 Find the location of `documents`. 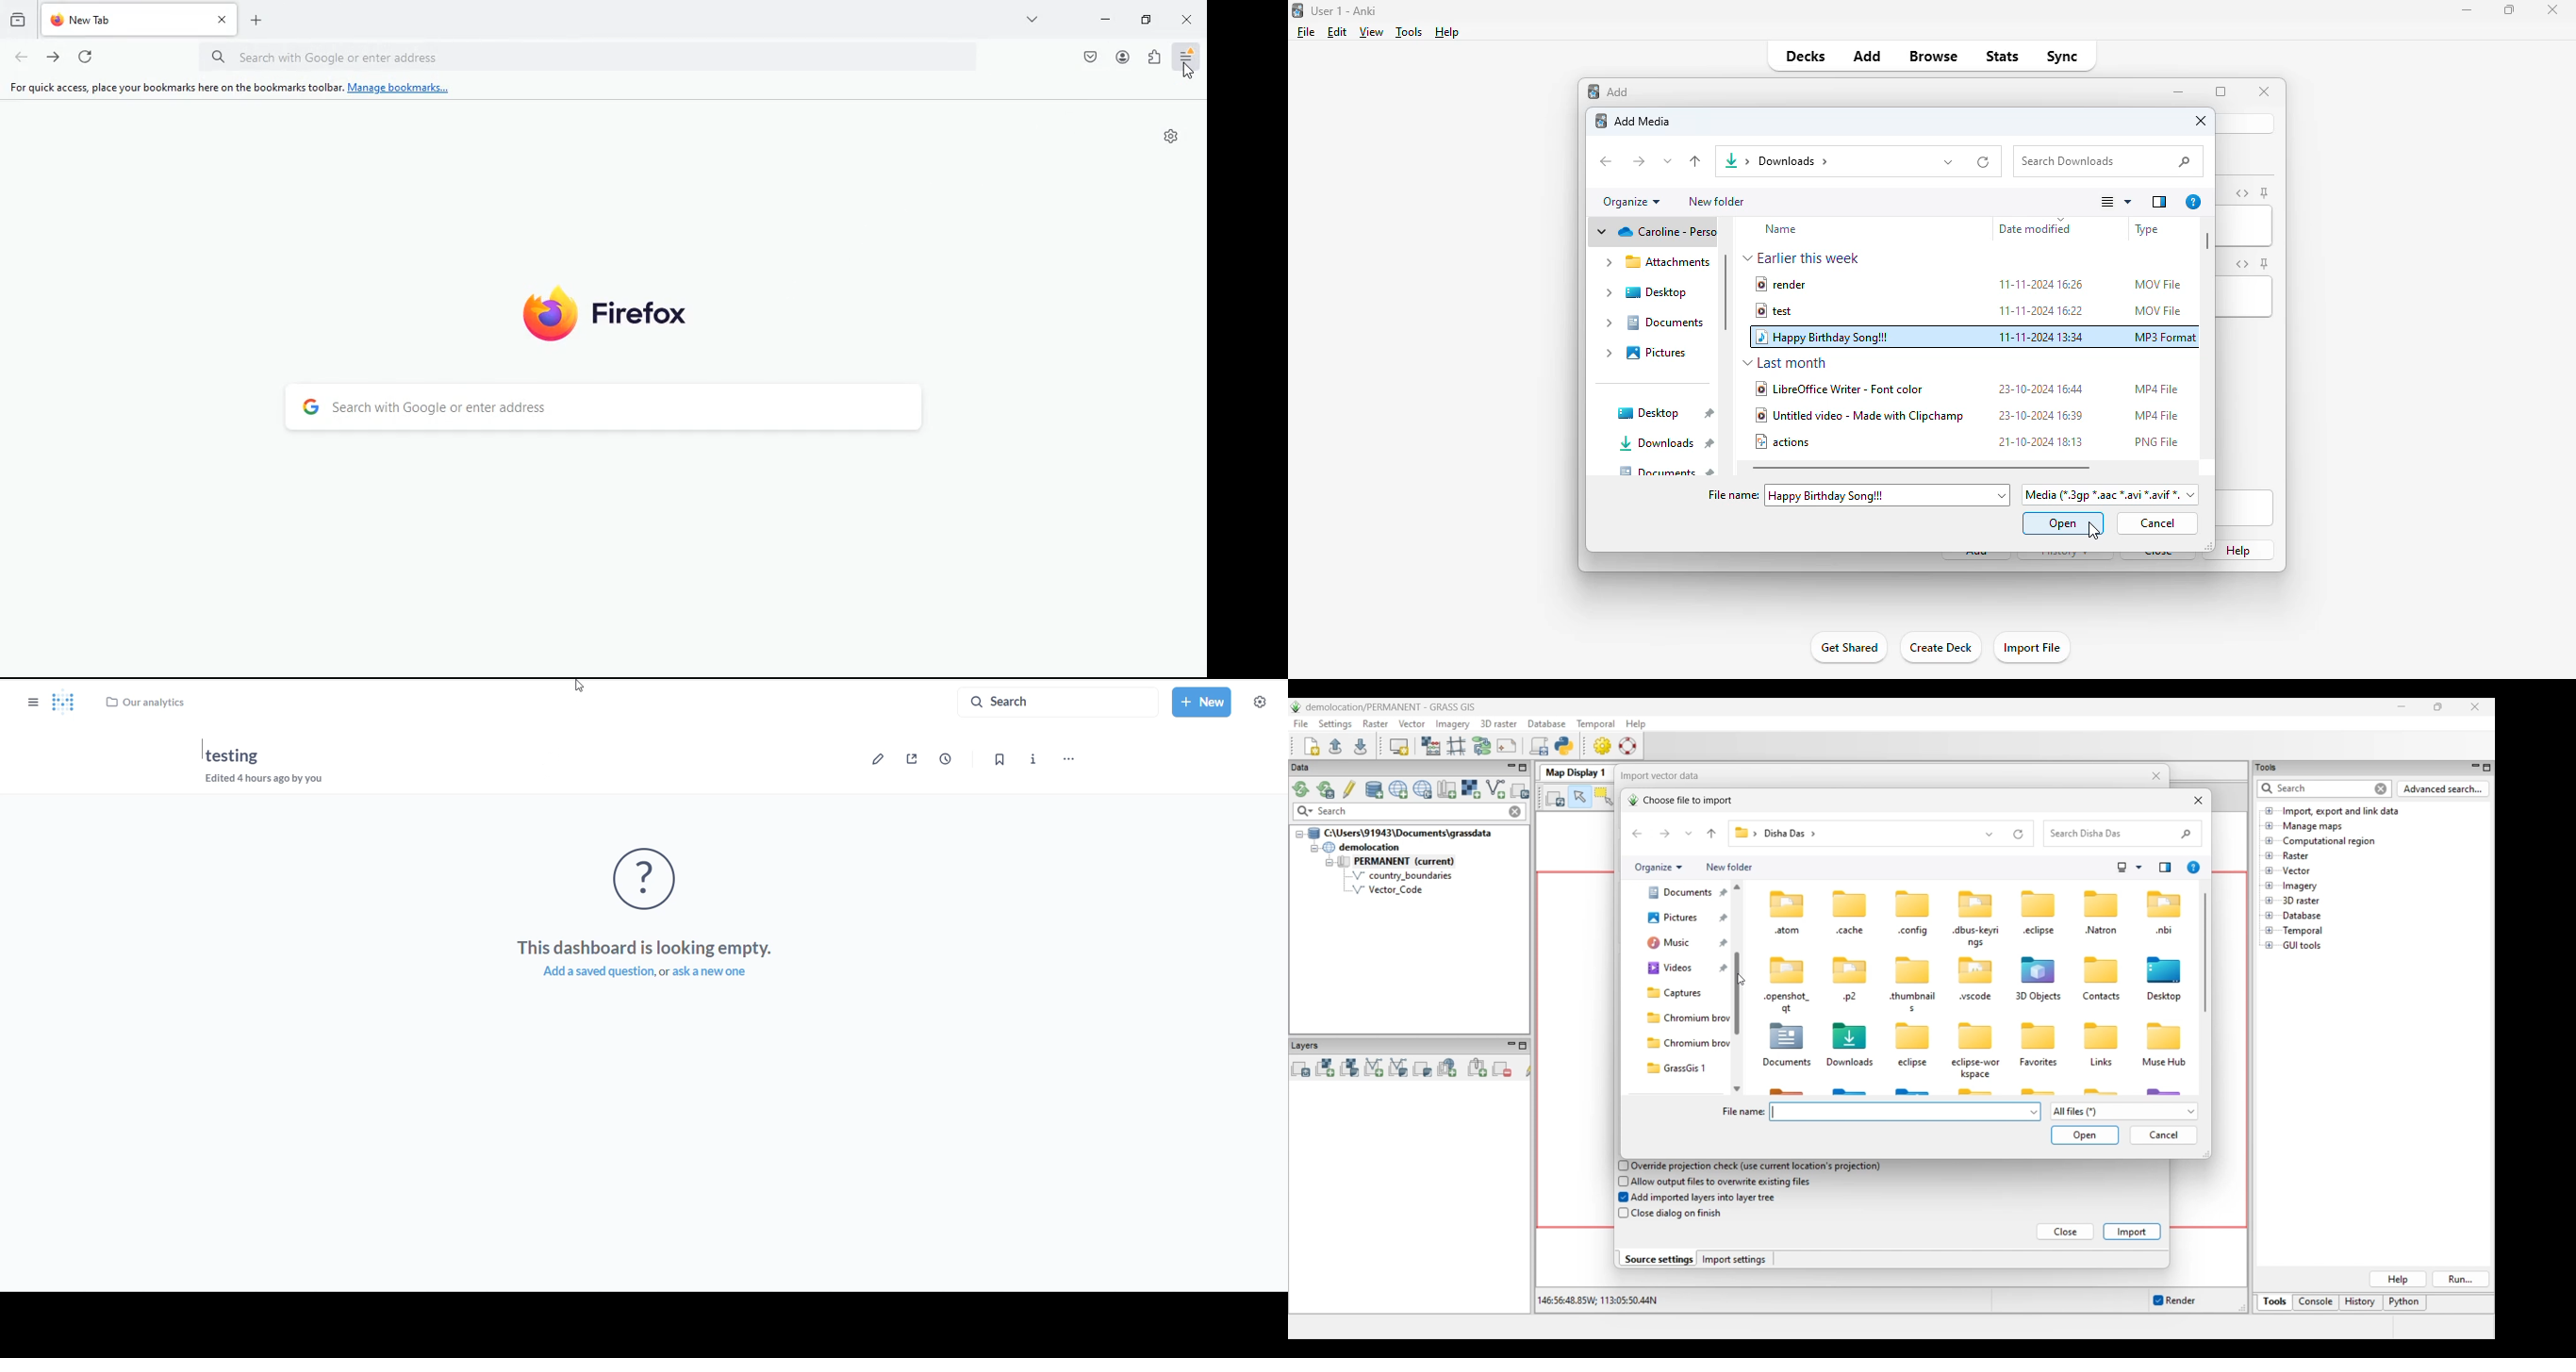

documents is located at coordinates (1656, 323).